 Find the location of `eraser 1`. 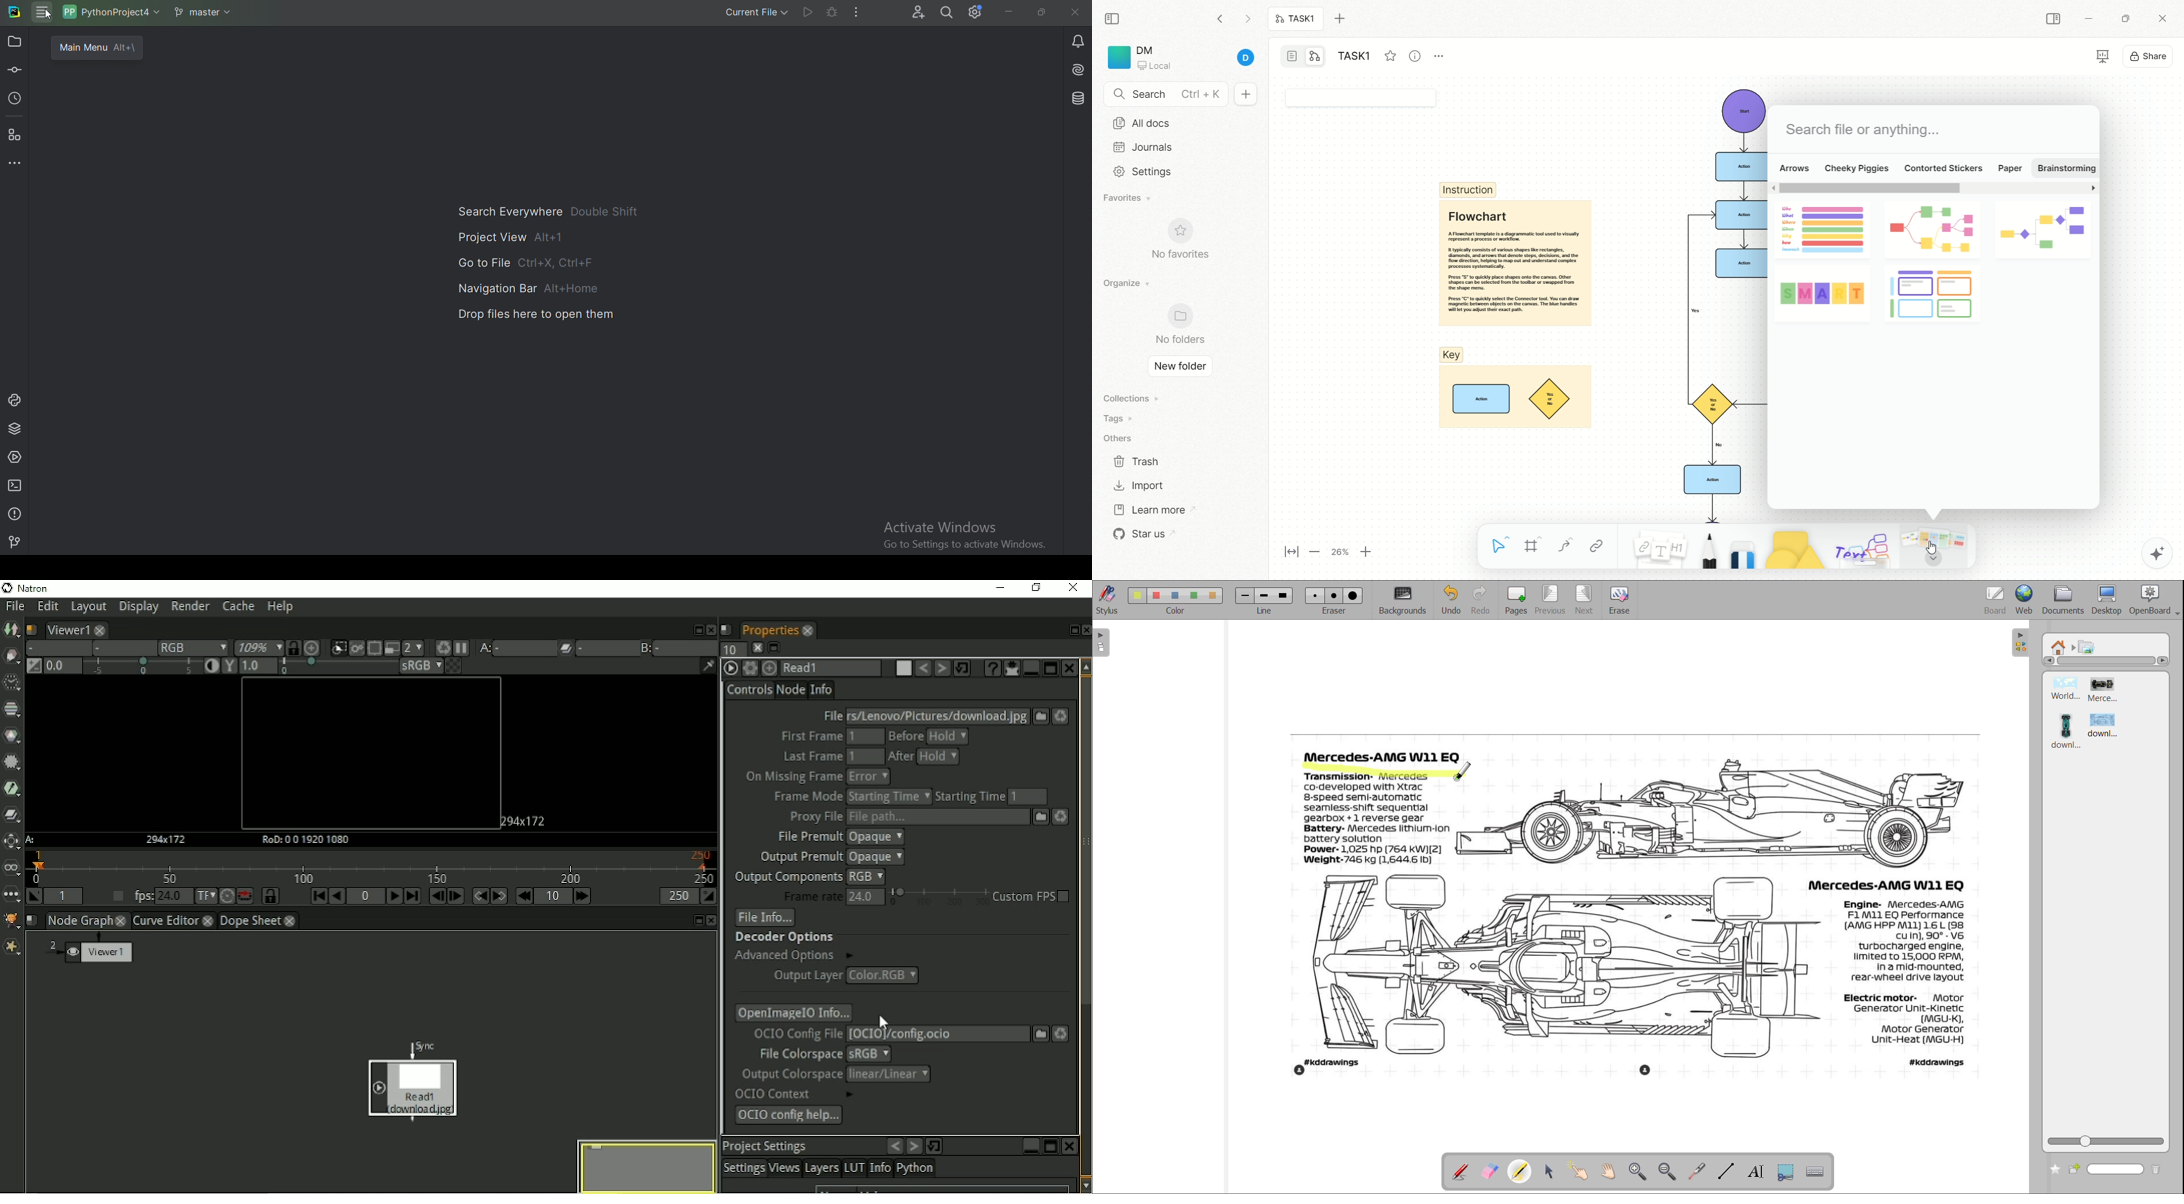

eraser 1 is located at coordinates (1315, 595).